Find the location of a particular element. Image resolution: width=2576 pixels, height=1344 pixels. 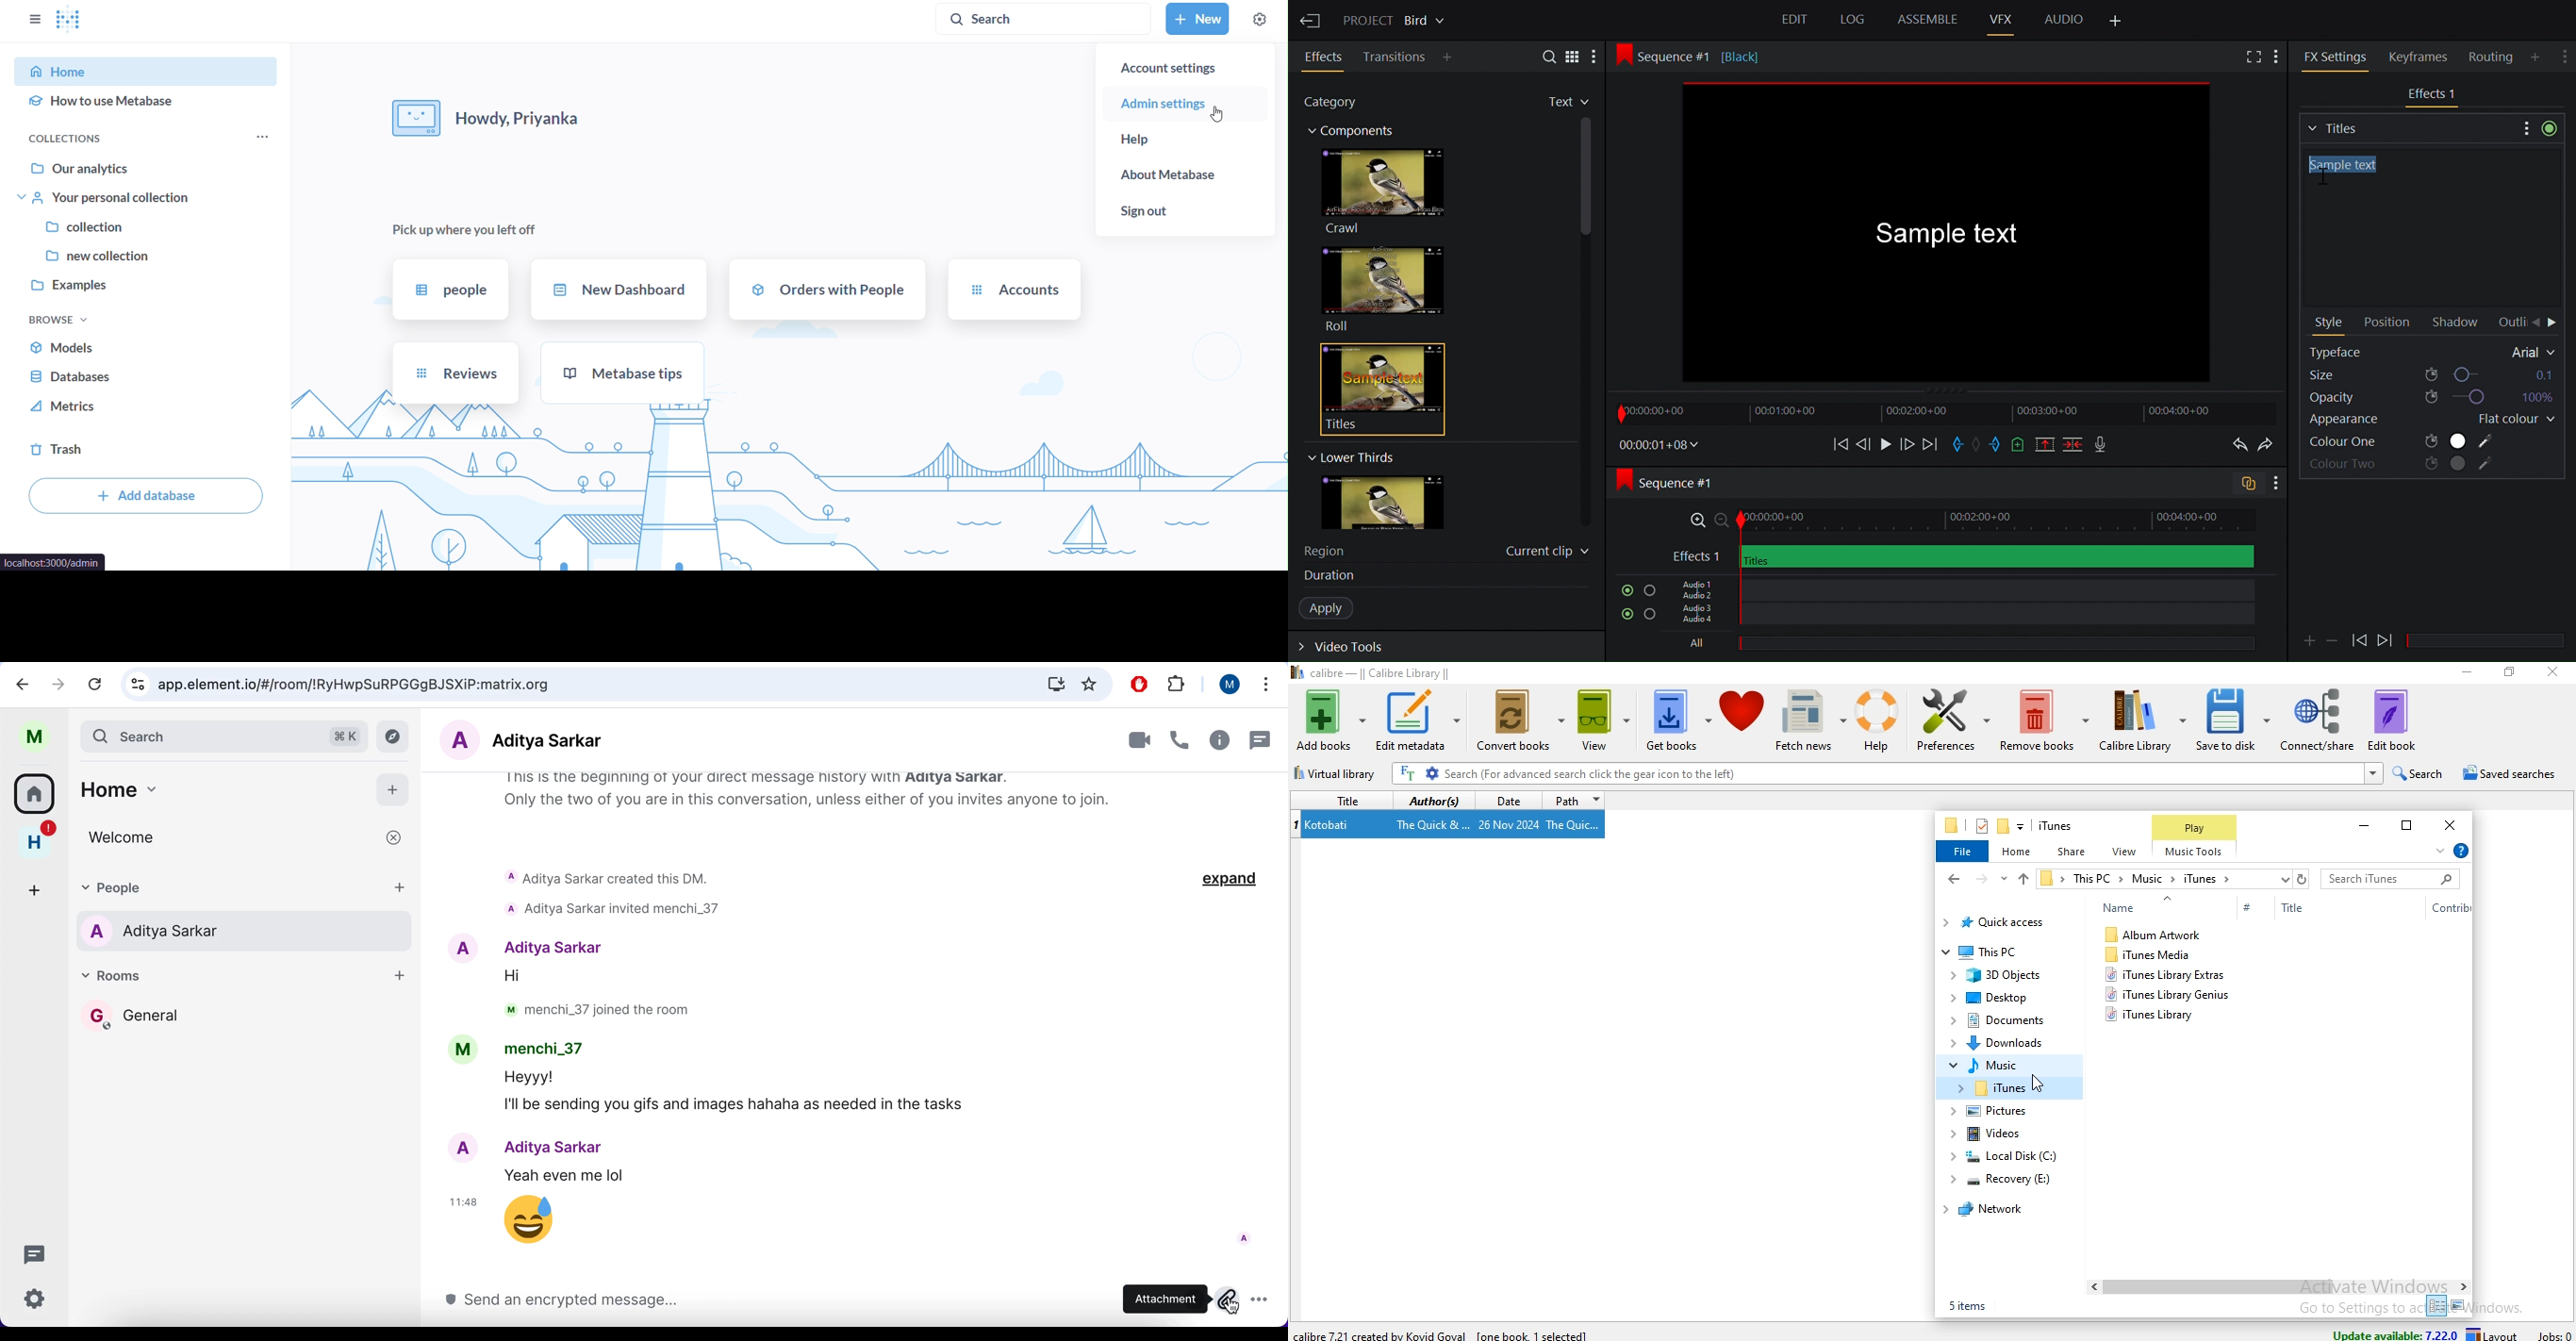

Outline is located at coordinates (2510, 323).